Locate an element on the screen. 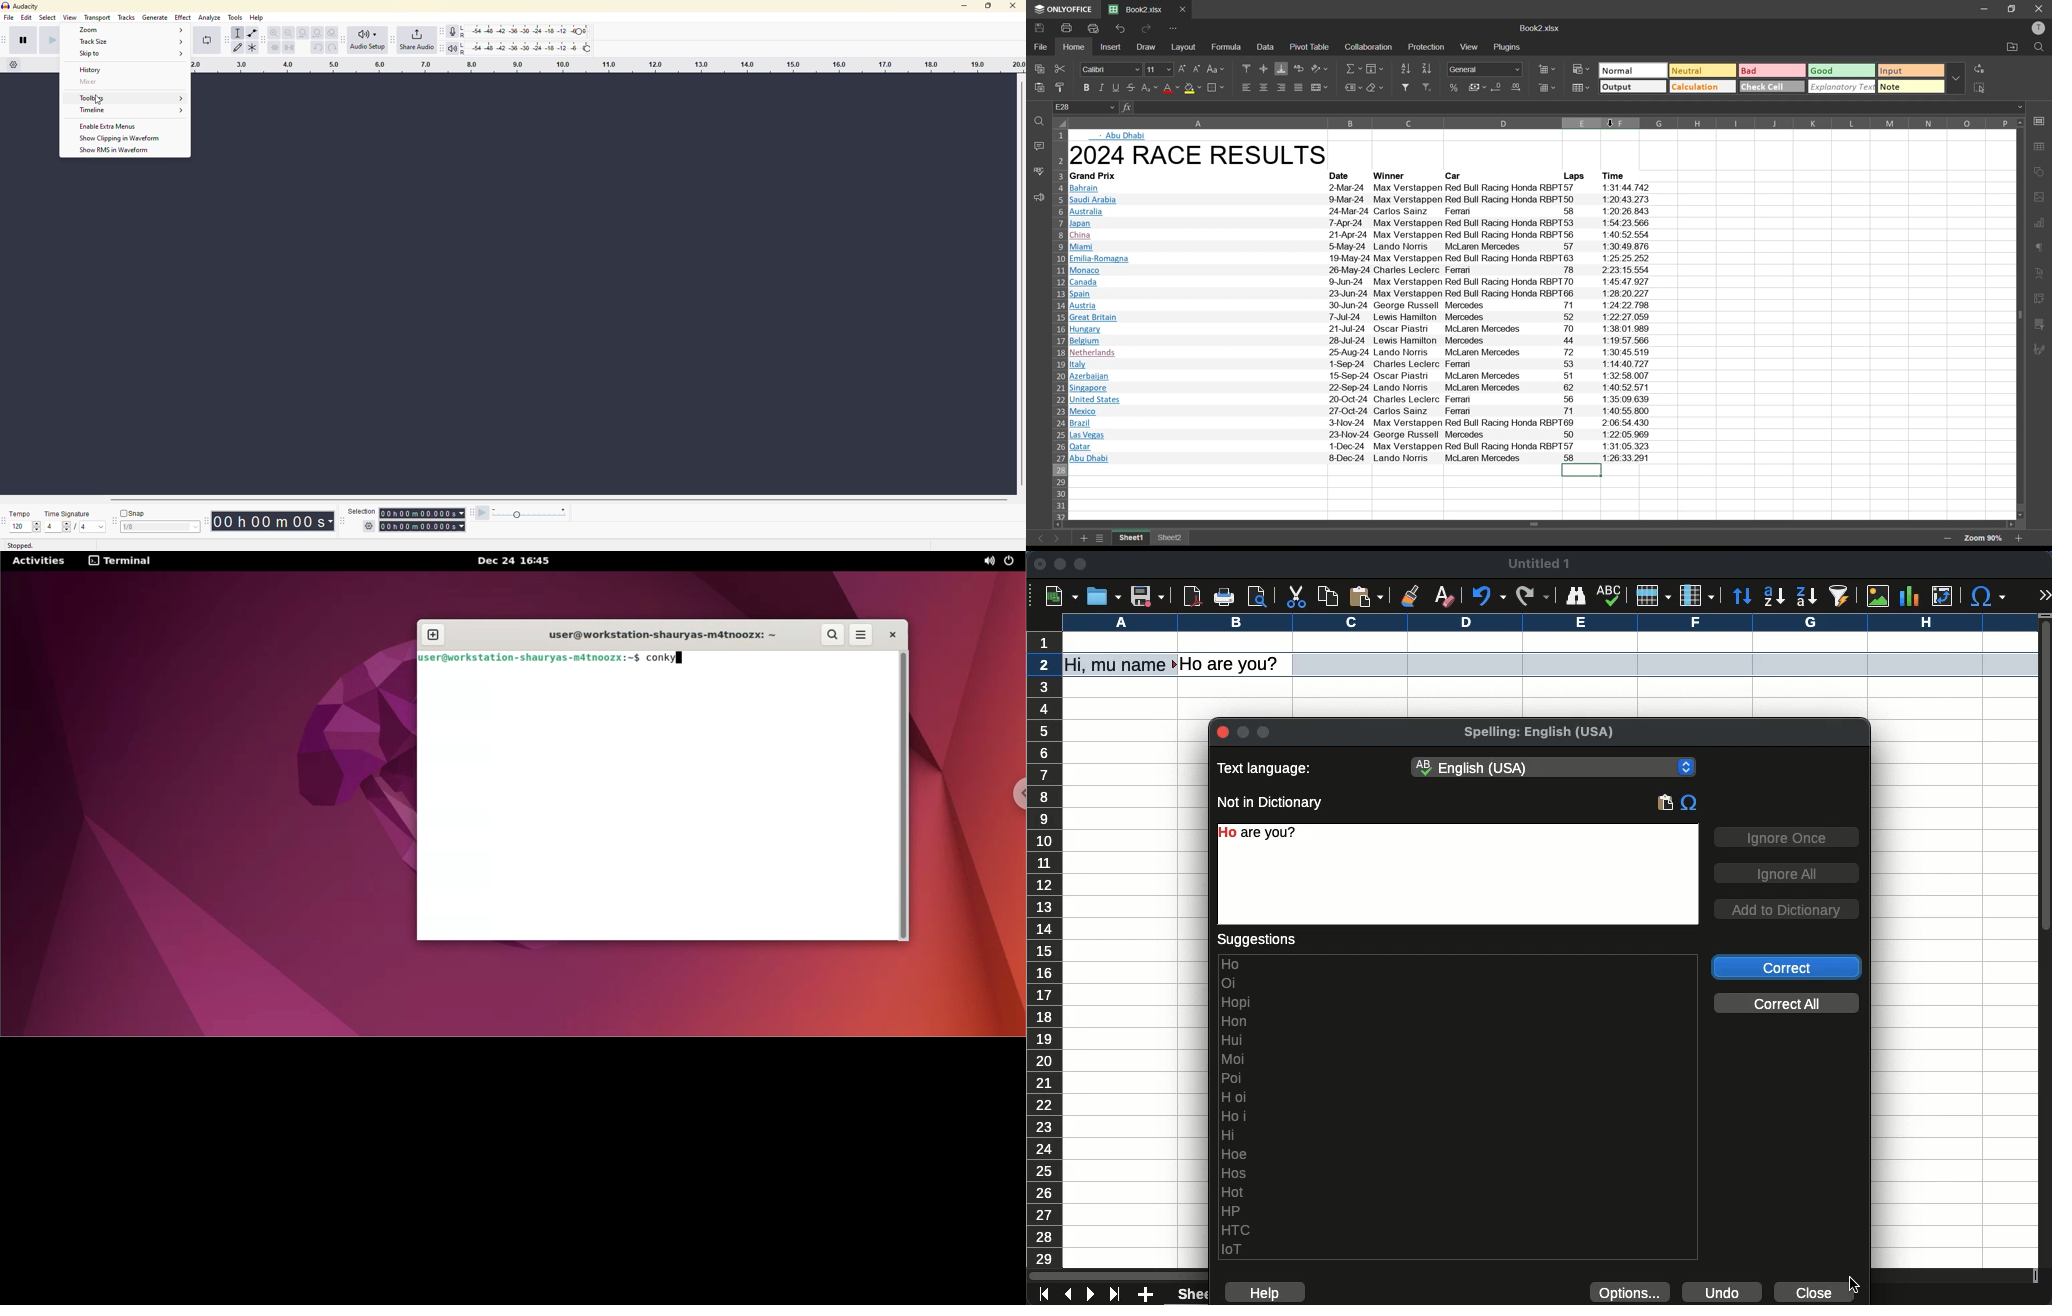 Image resolution: width=2072 pixels, height=1316 pixels. slicer is located at coordinates (2042, 326).